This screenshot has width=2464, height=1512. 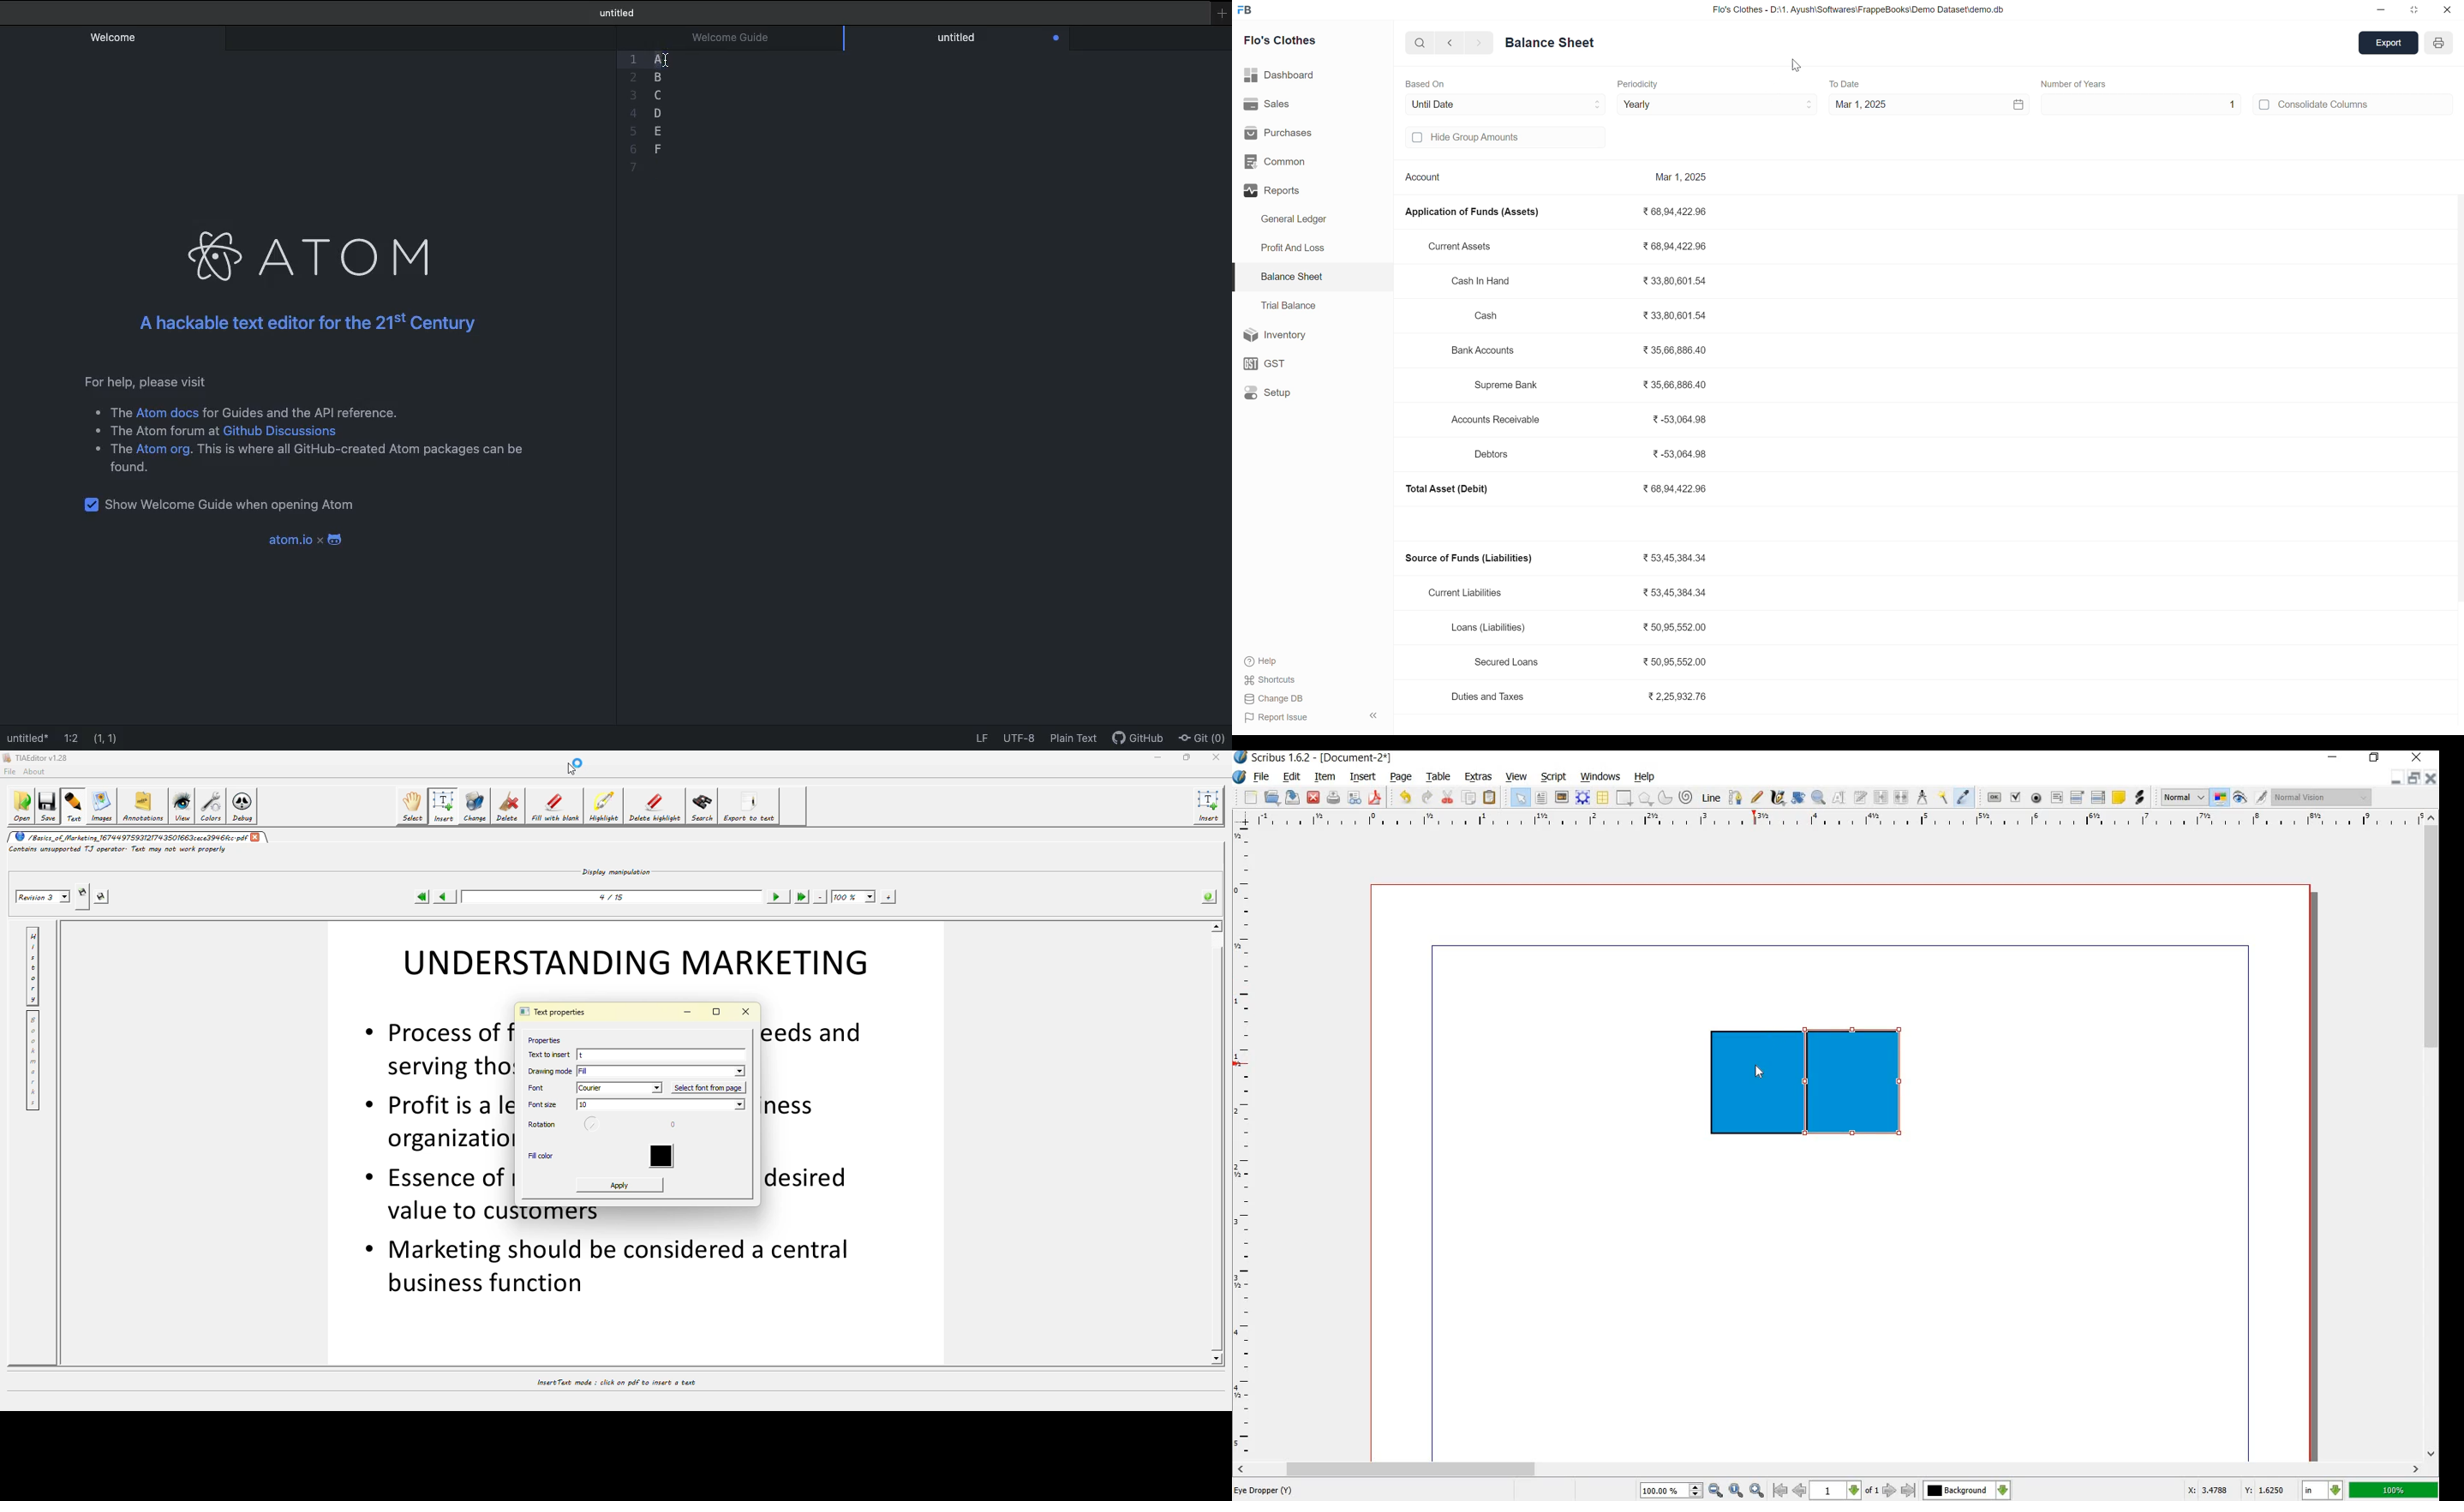 I want to click on -53,064.98, so click(x=1683, y=420).